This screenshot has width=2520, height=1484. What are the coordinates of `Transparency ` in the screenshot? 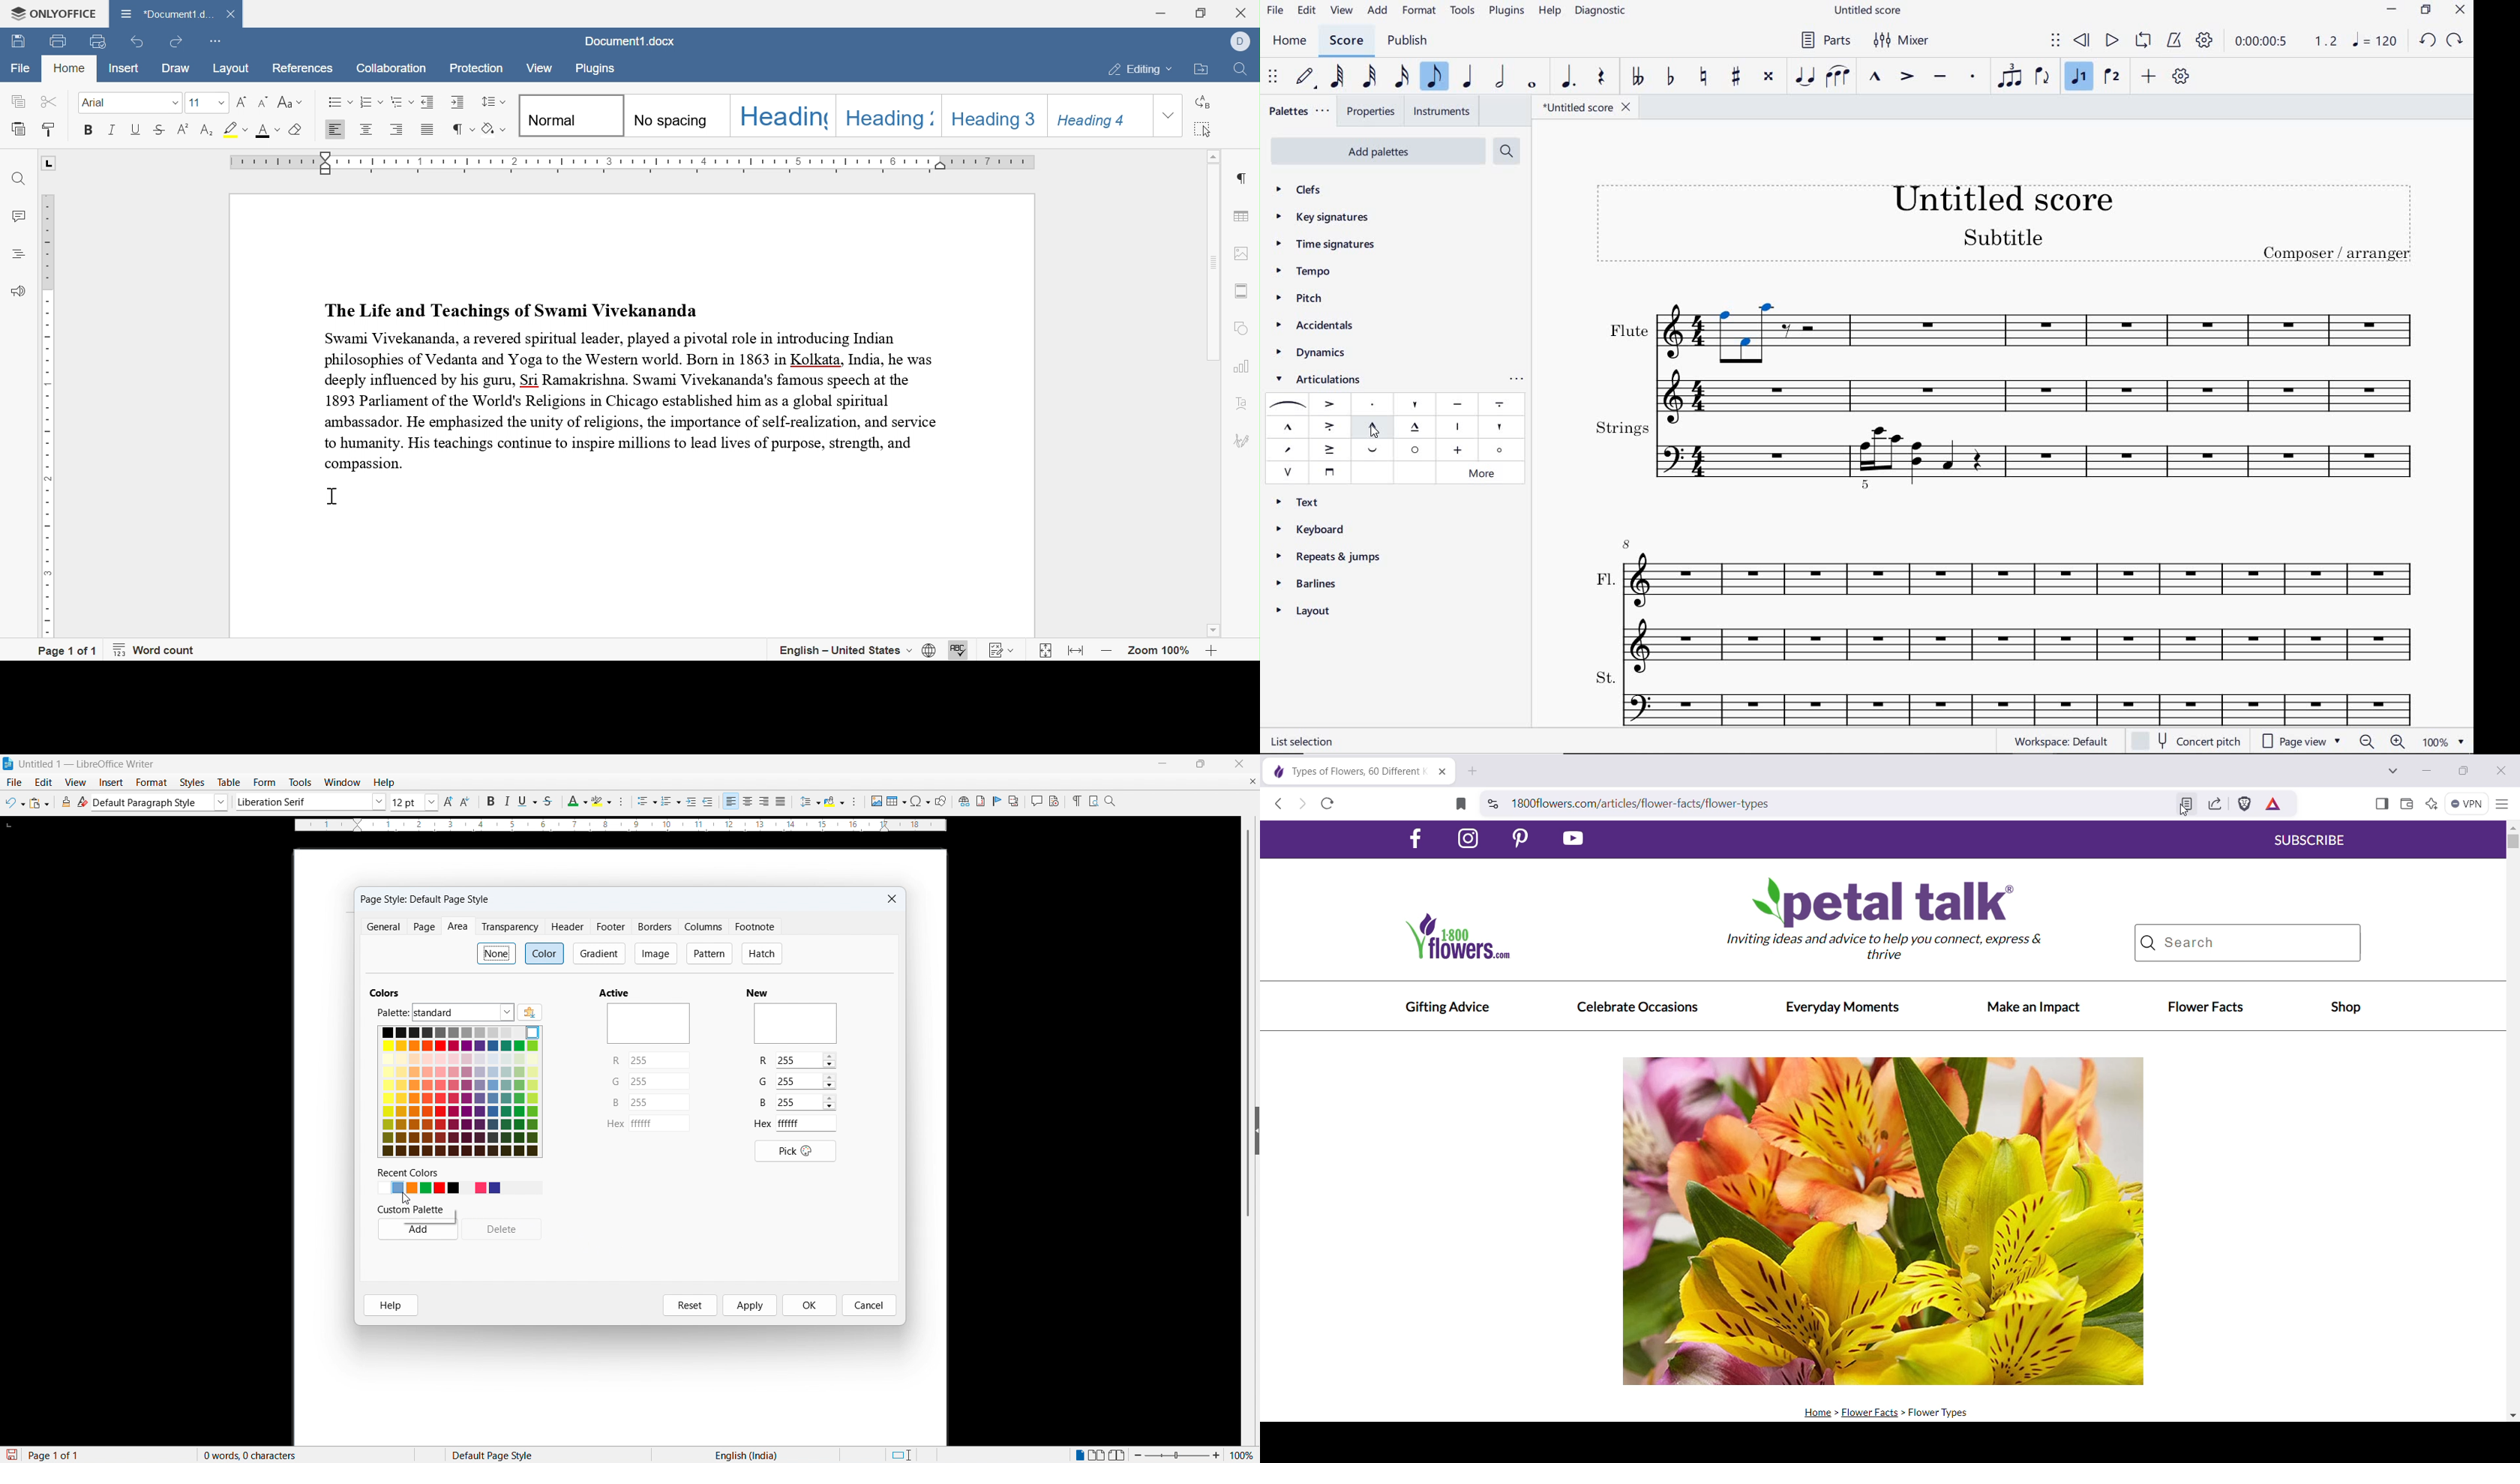 It's located at (512, 926).